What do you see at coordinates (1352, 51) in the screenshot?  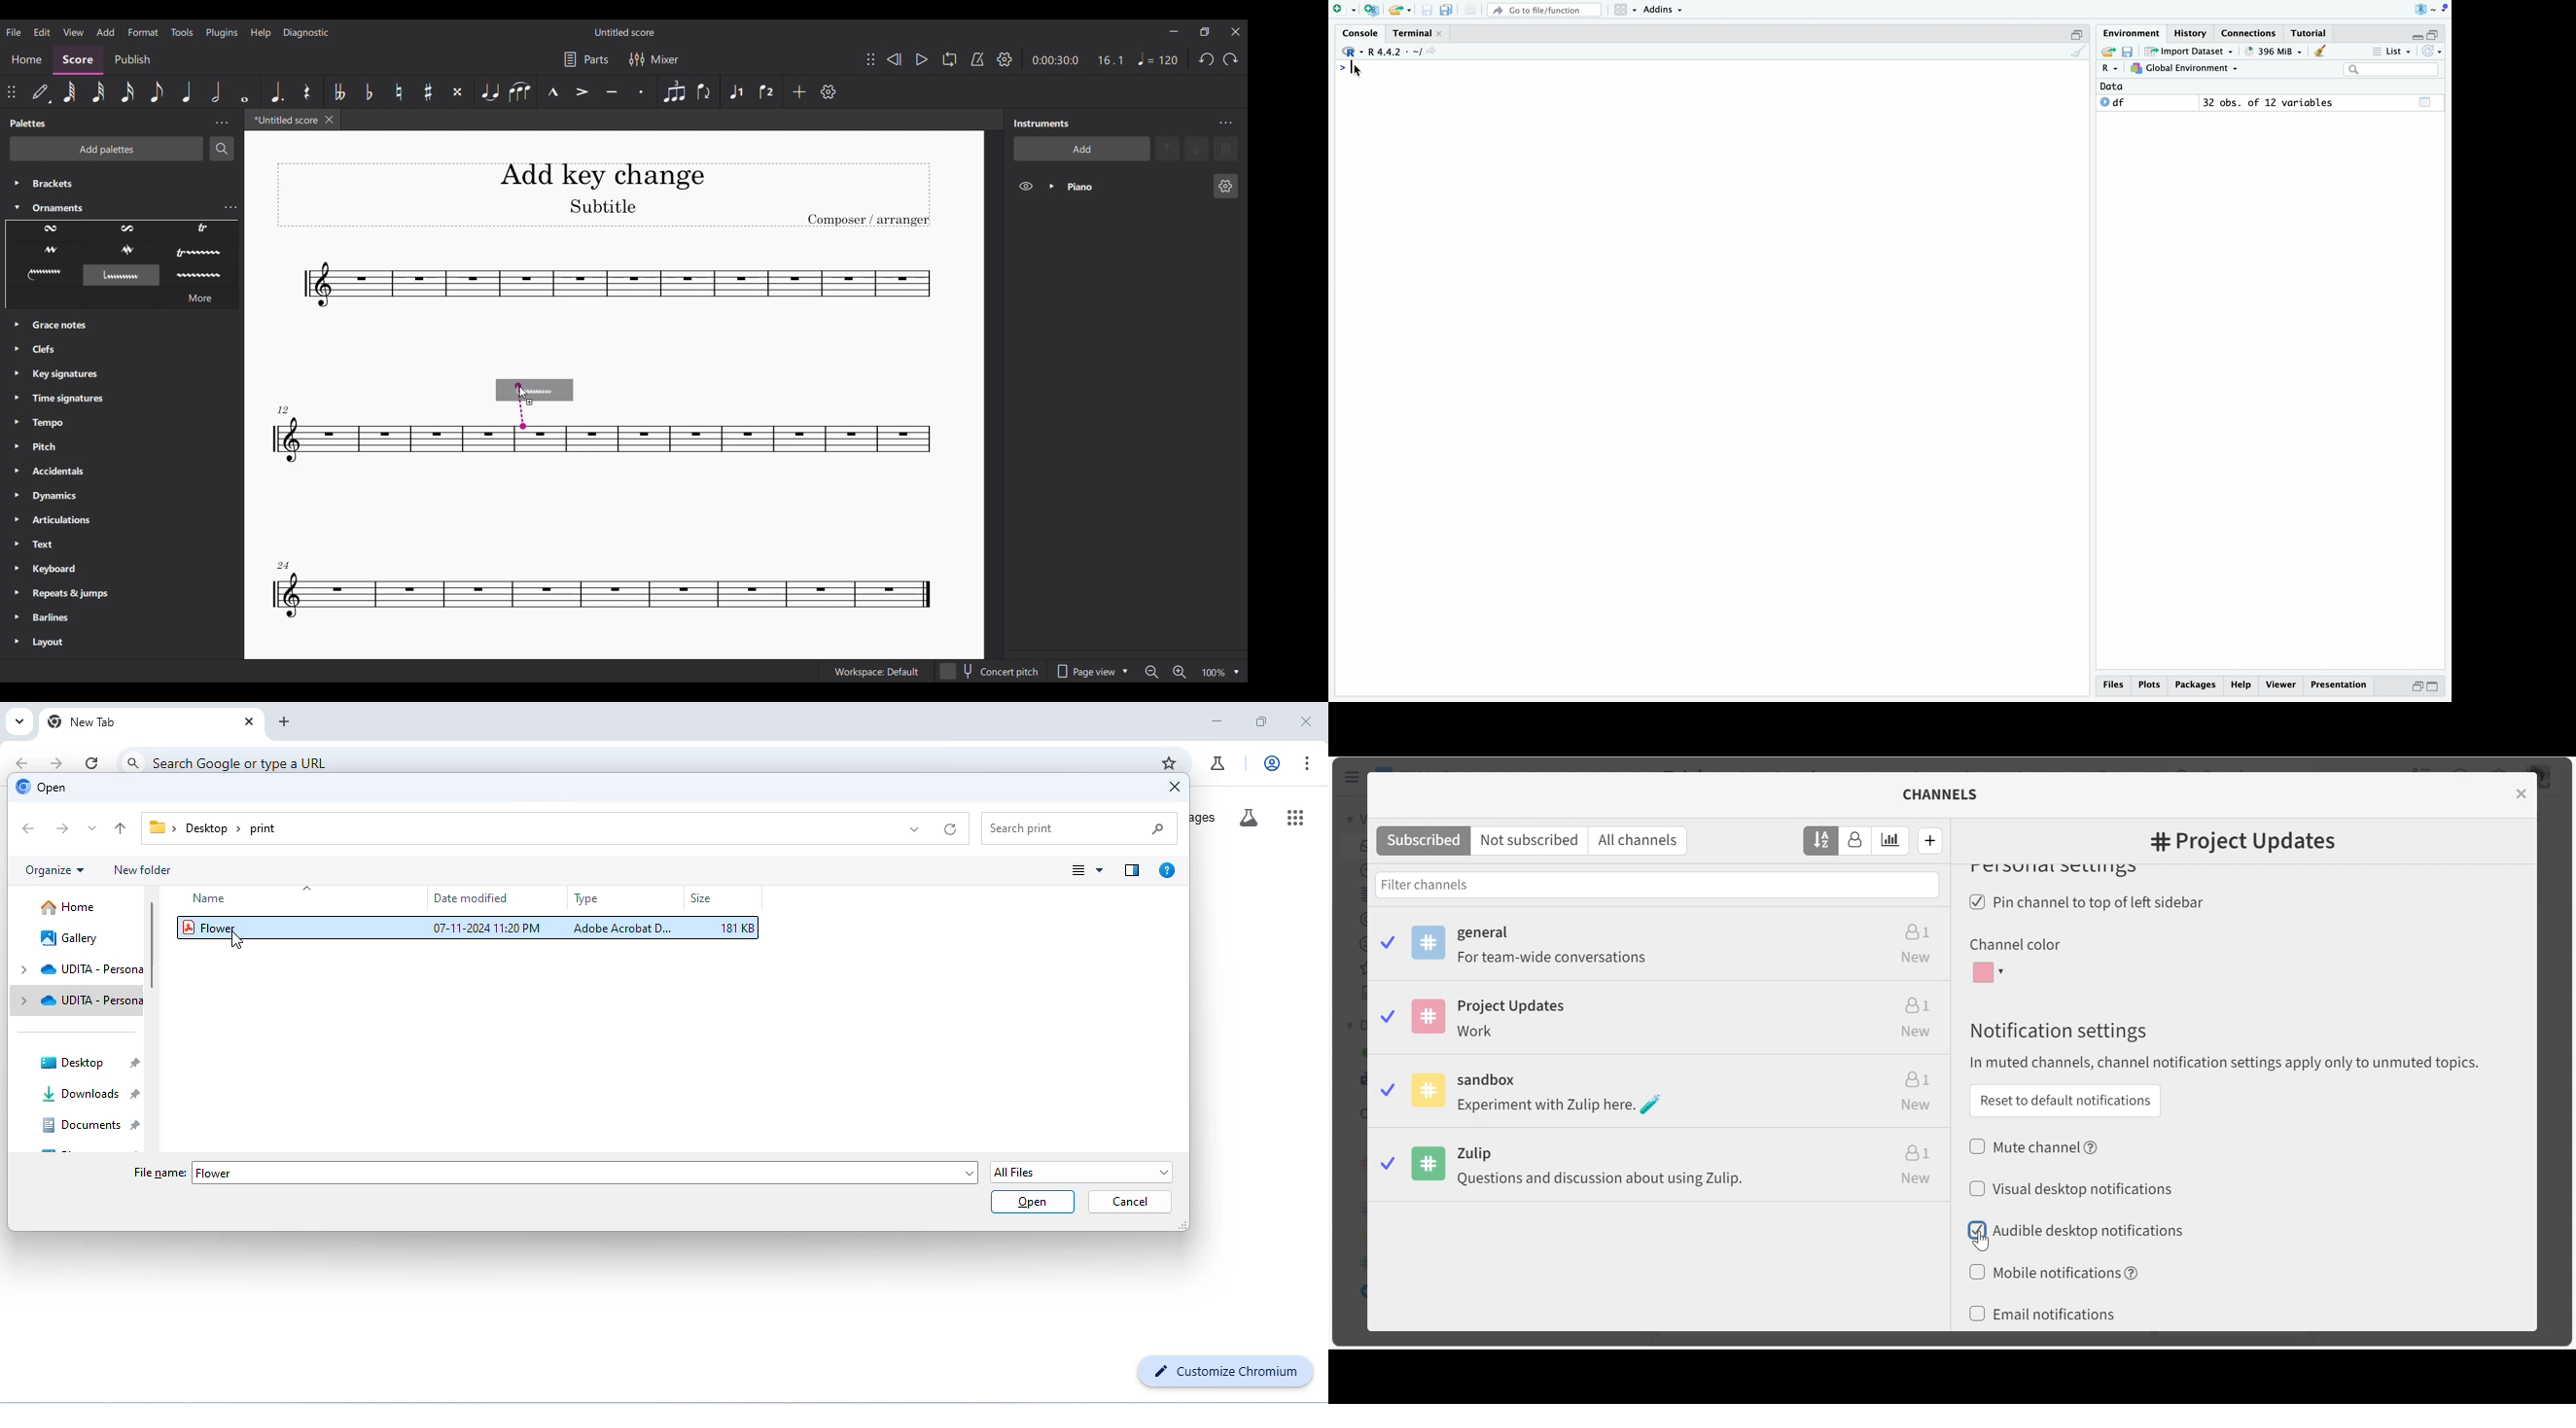 I see `R` at bounding box center [1352, 51].